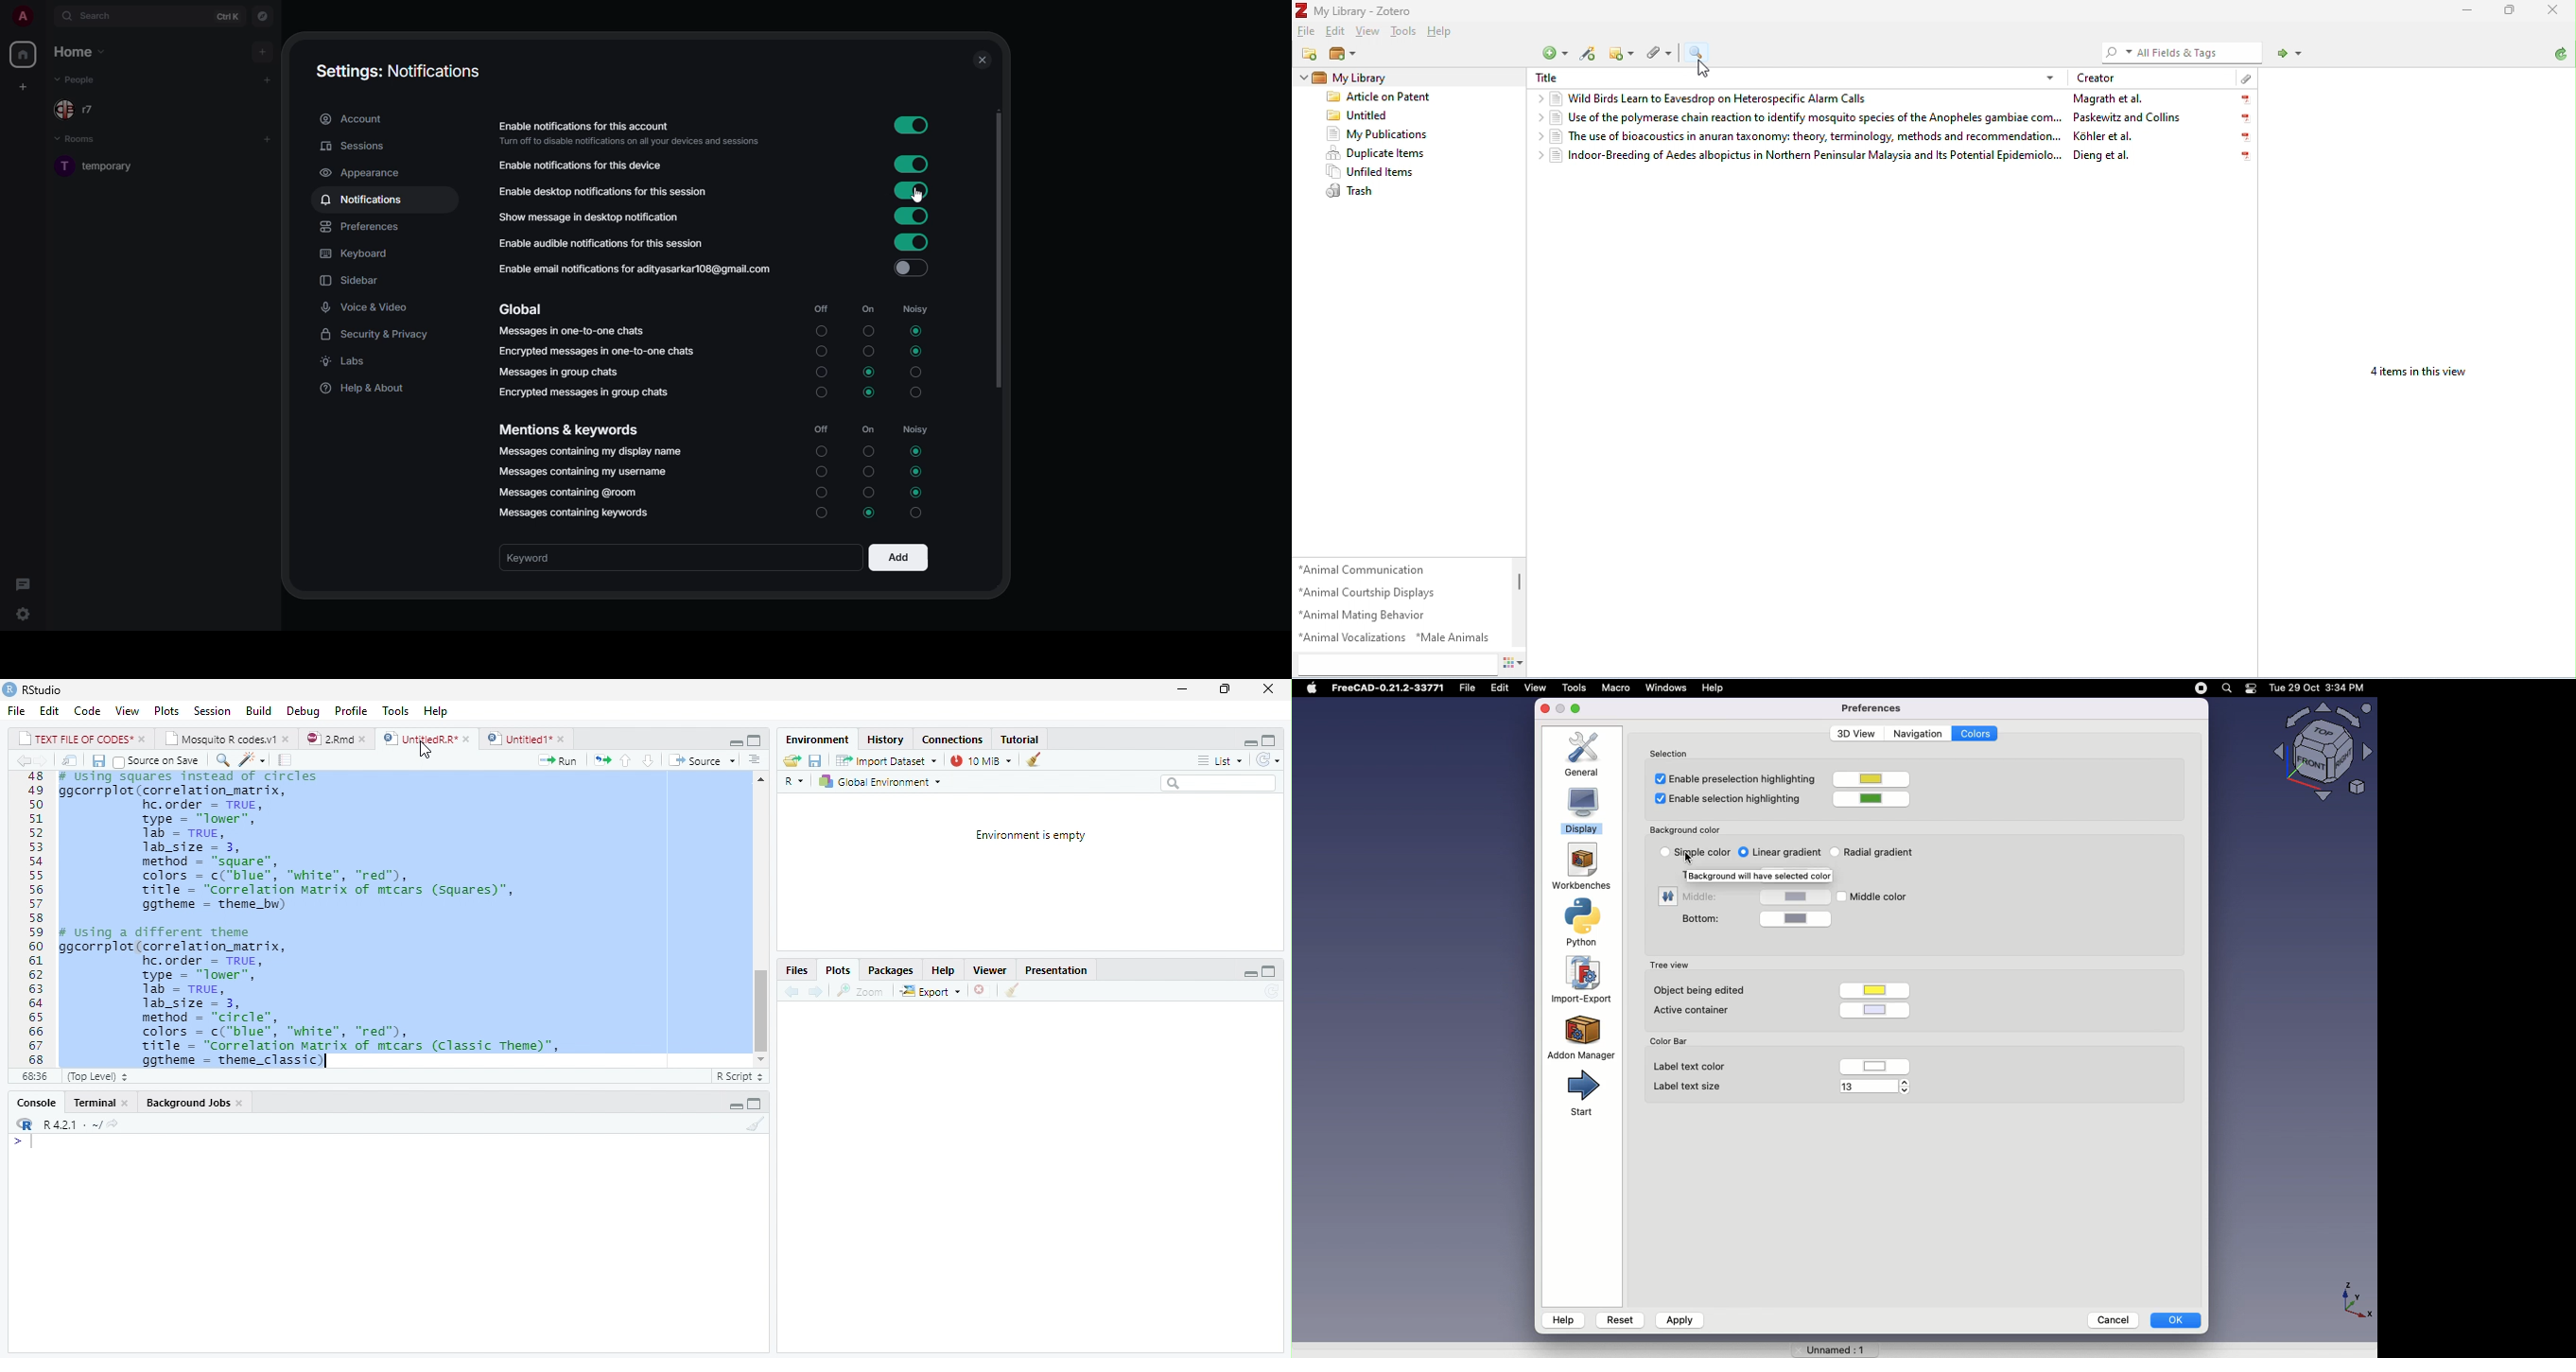  I want to click on Off Unselected, so click(820, 491).